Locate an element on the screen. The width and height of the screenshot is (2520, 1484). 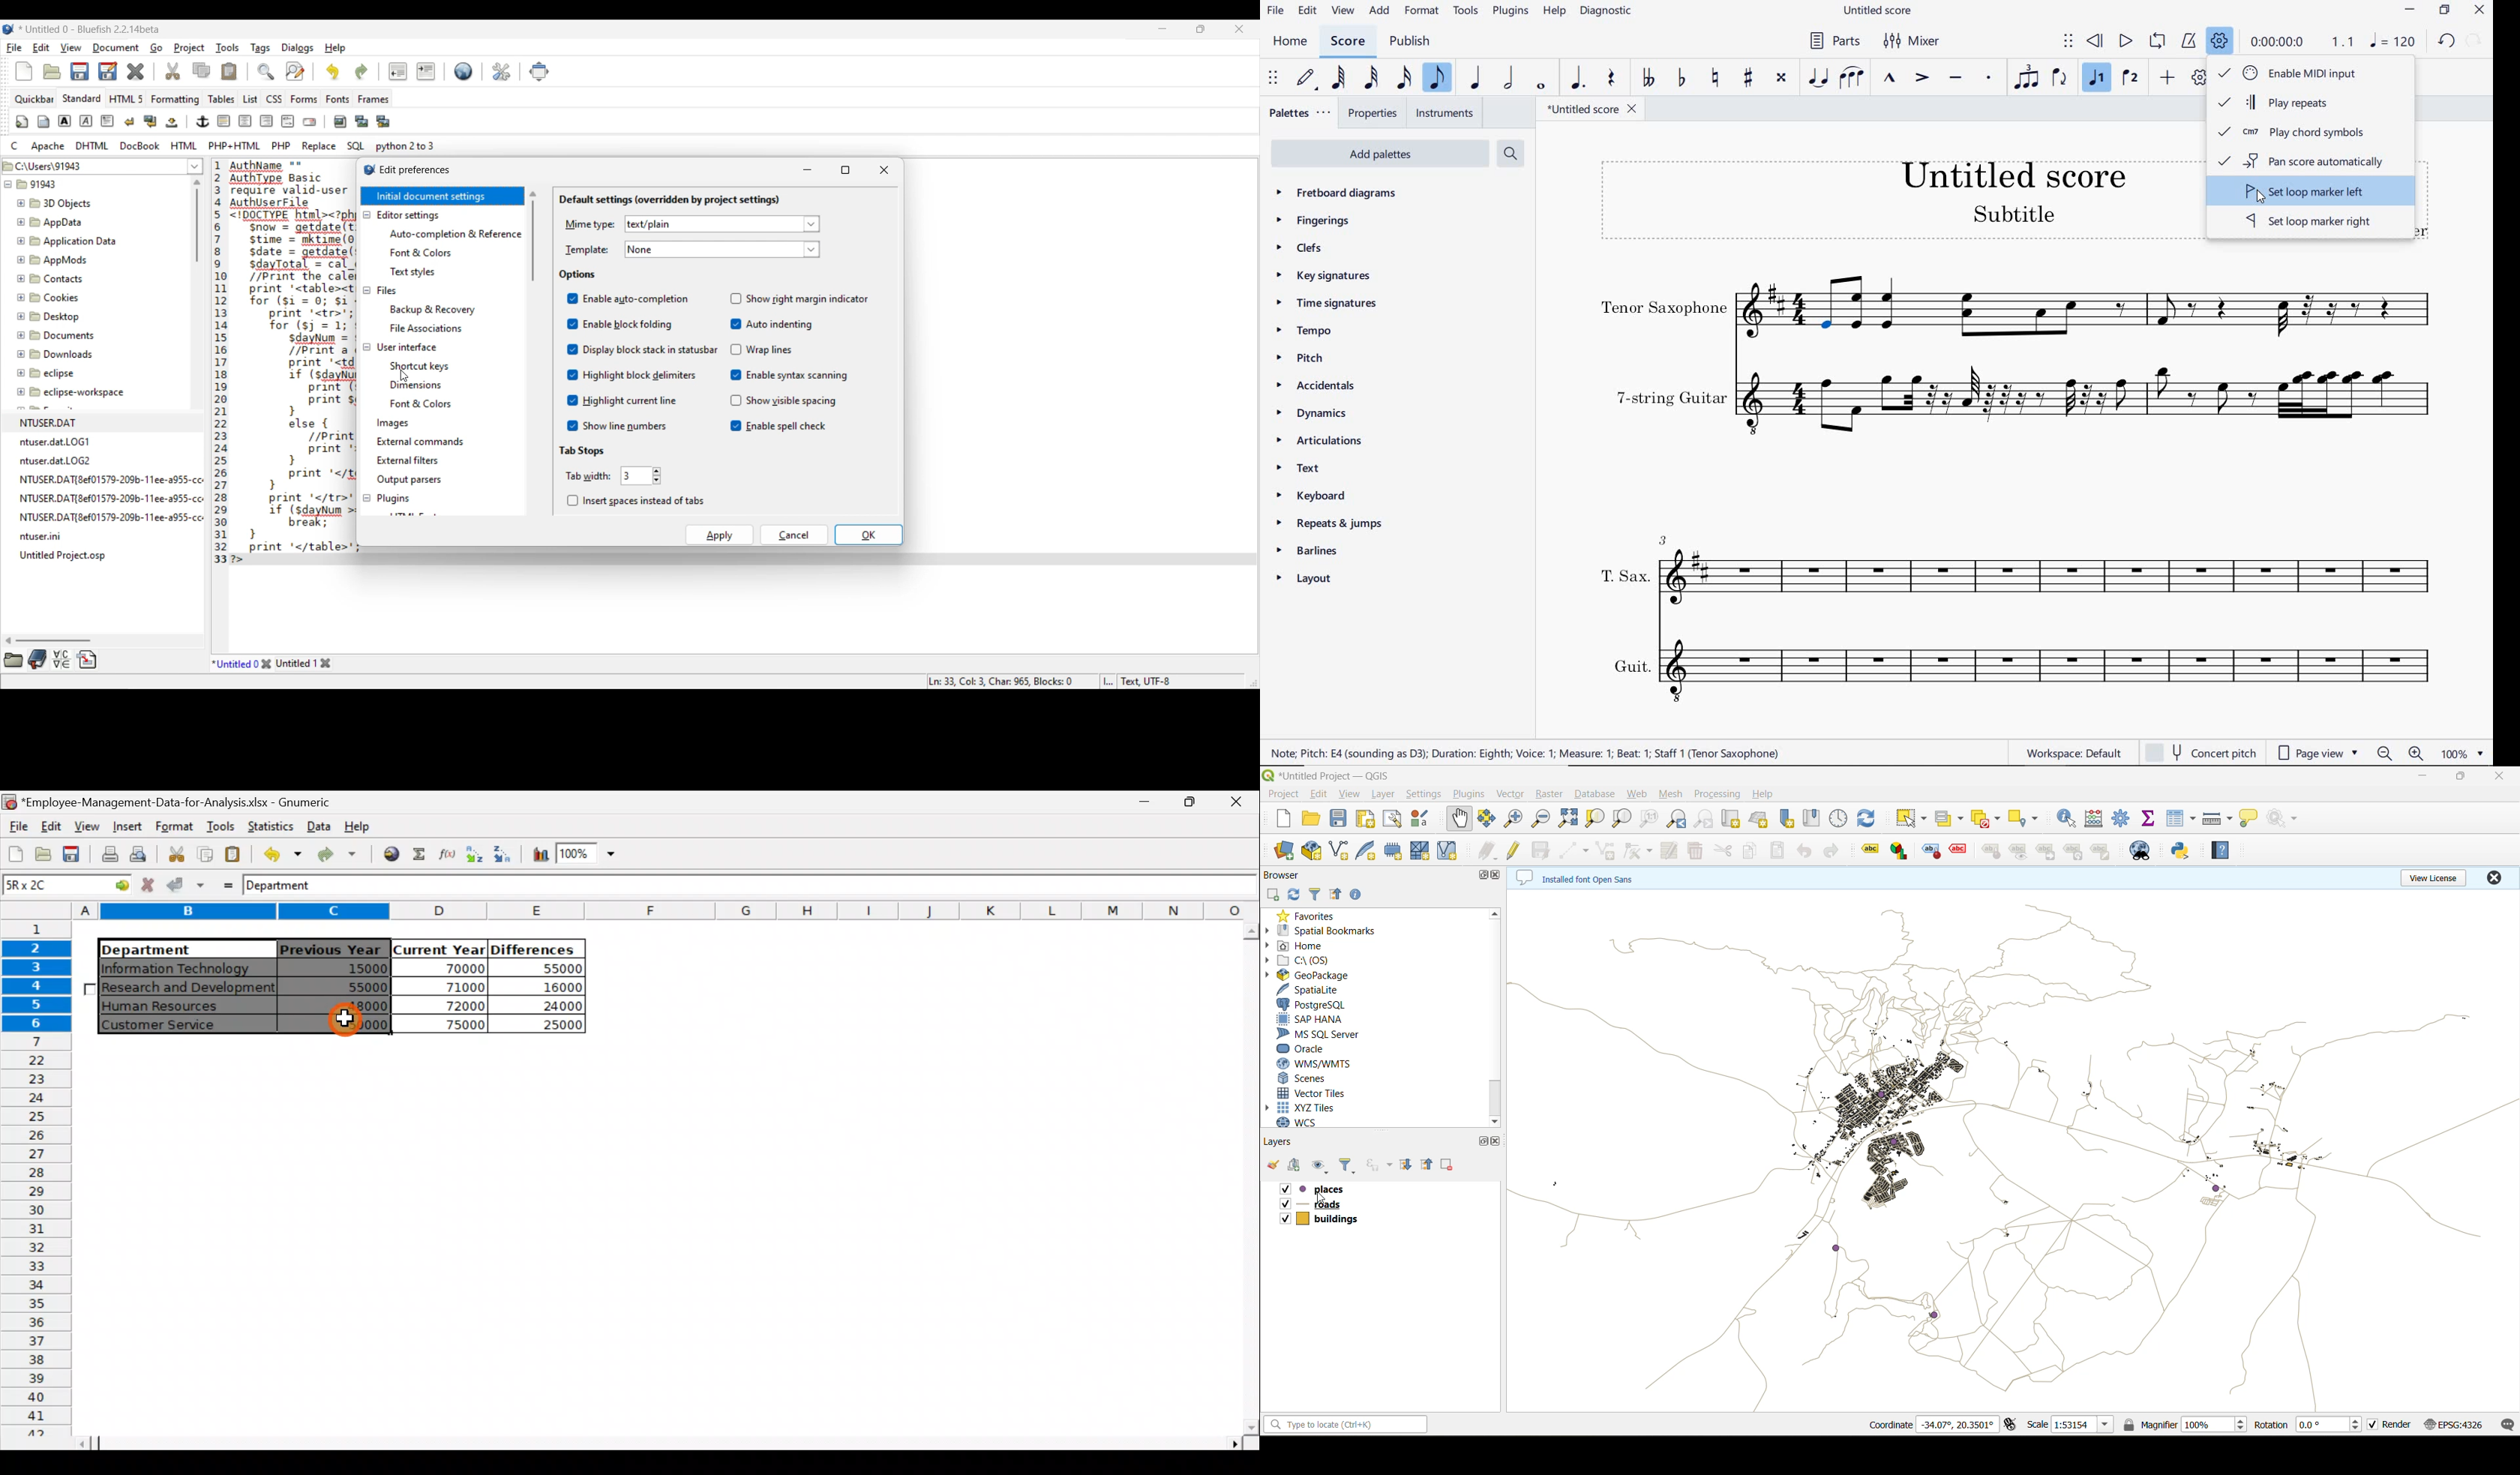
zoom out is located at coordinates (1540, 821).